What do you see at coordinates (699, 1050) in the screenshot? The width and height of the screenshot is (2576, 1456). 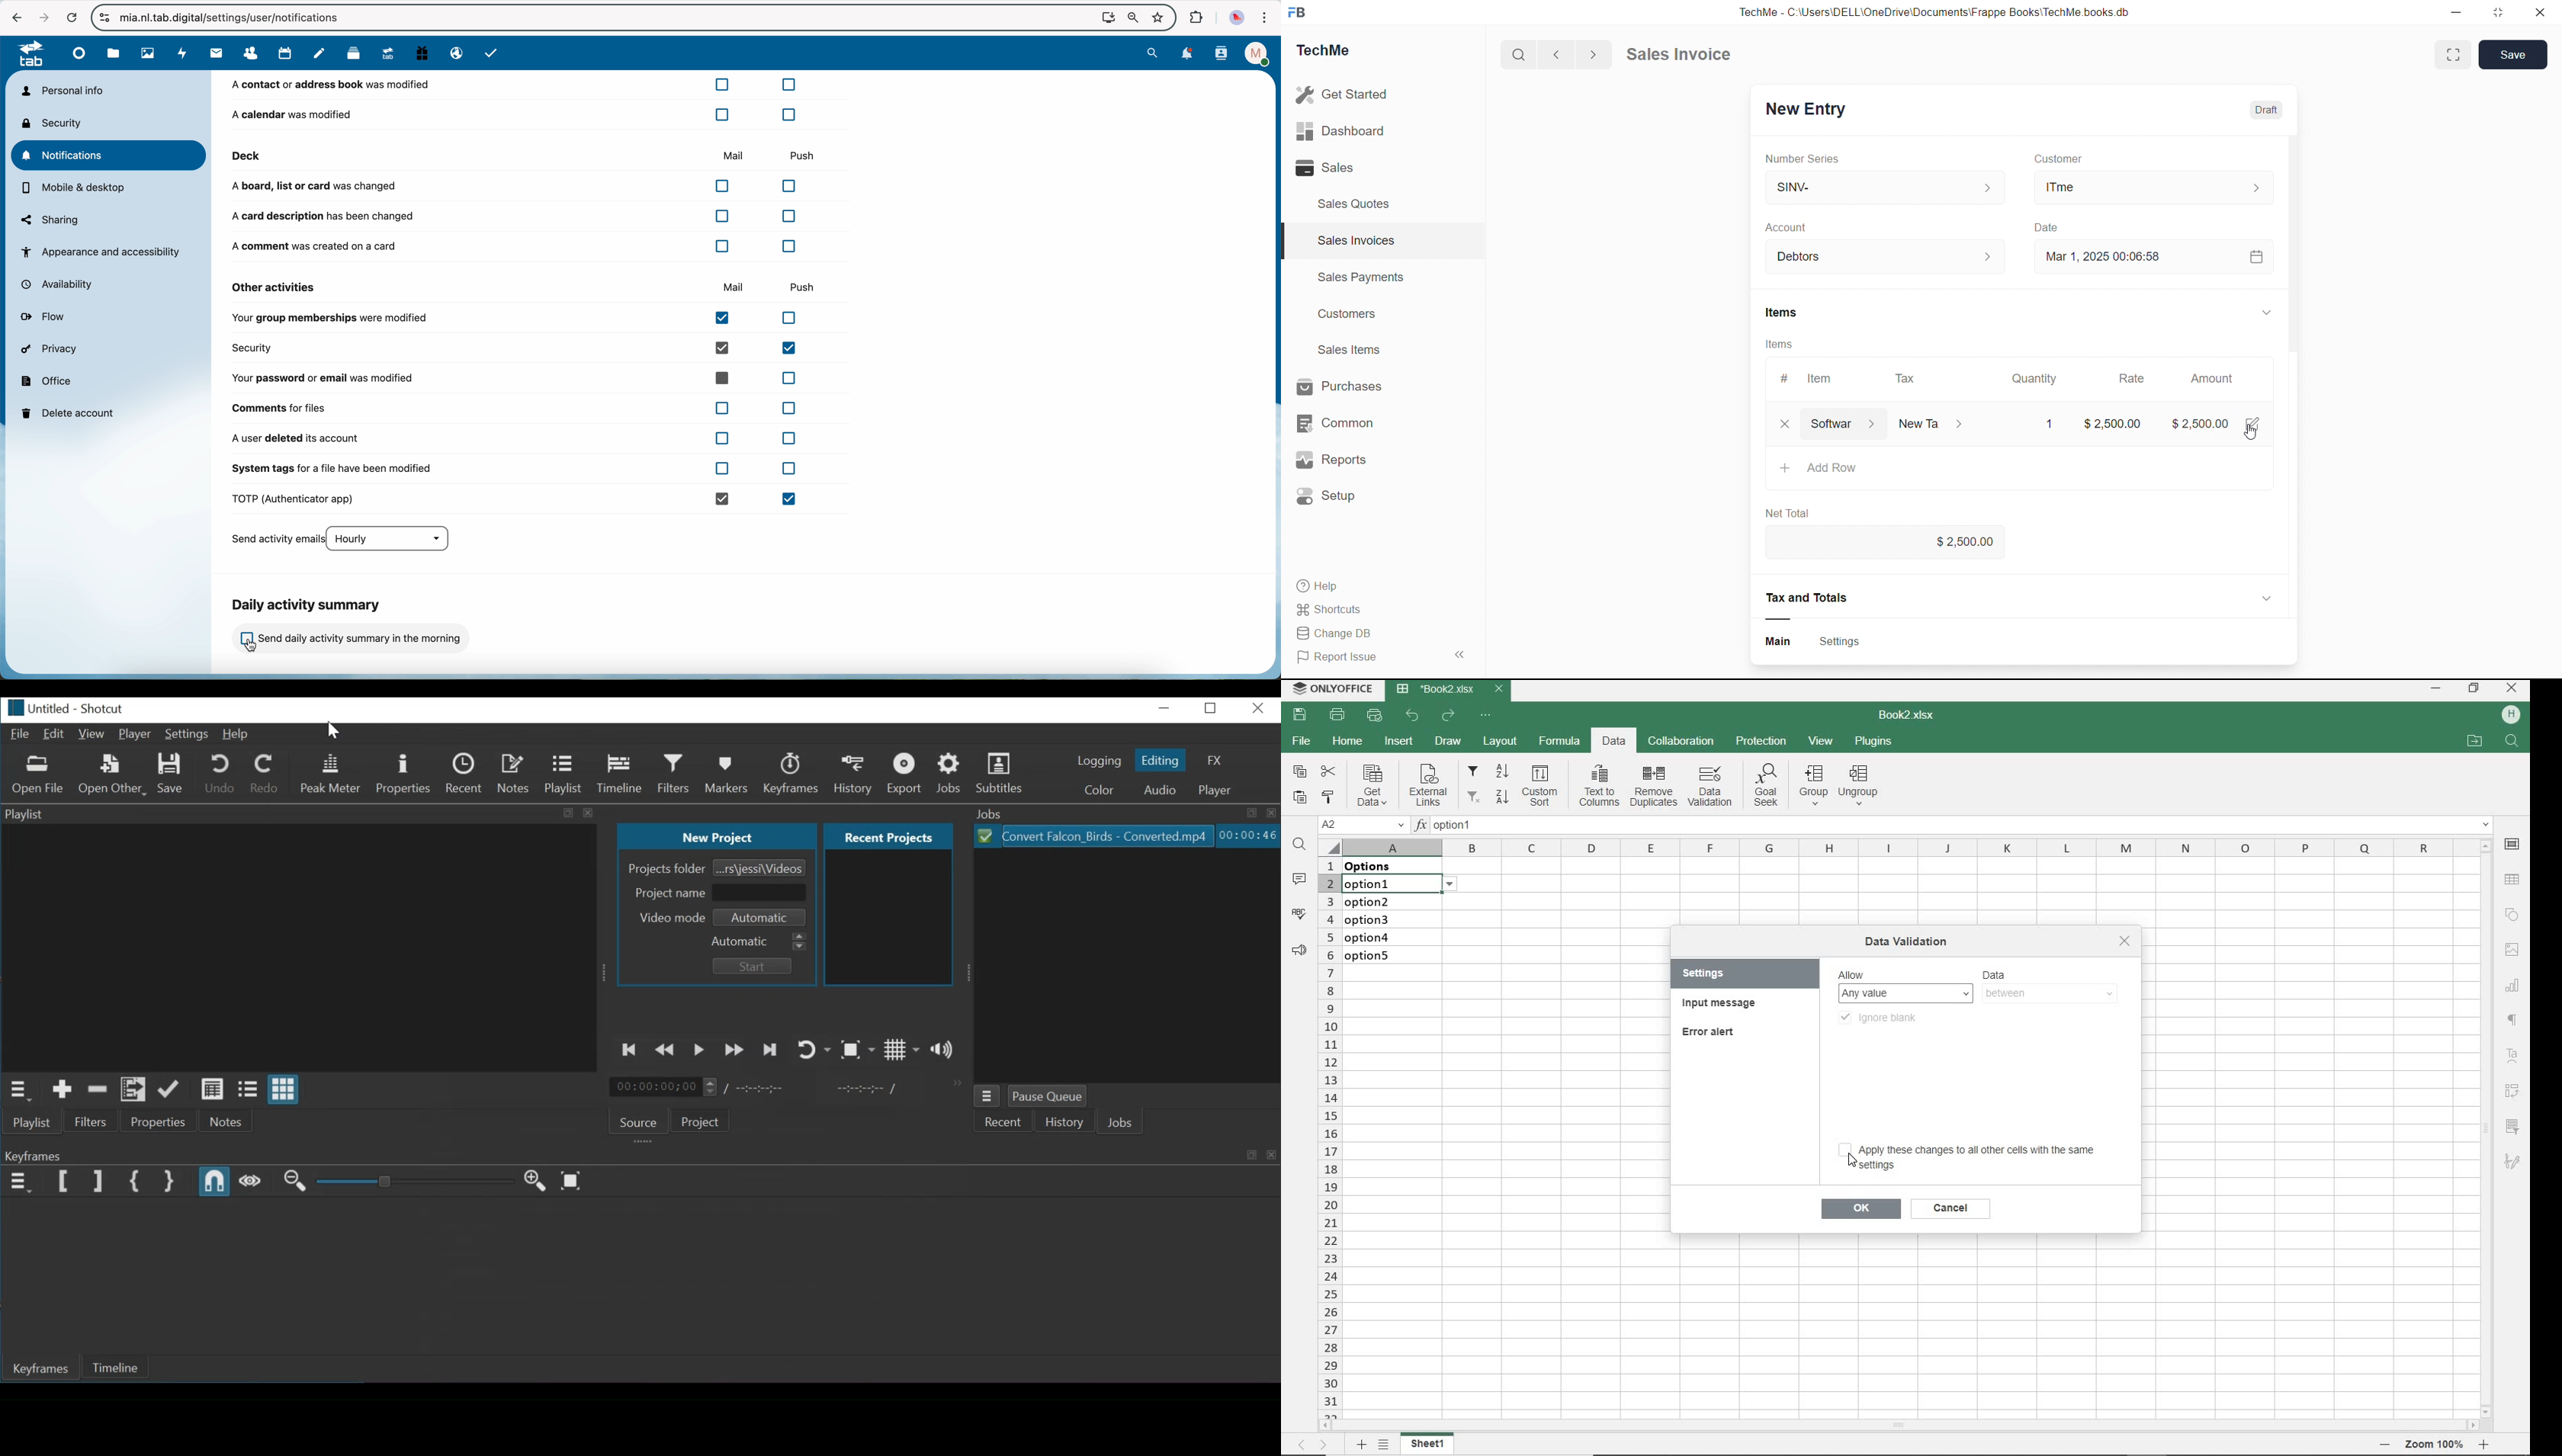 I see `Toggle play or pause` at bounding box center [699, 1050].